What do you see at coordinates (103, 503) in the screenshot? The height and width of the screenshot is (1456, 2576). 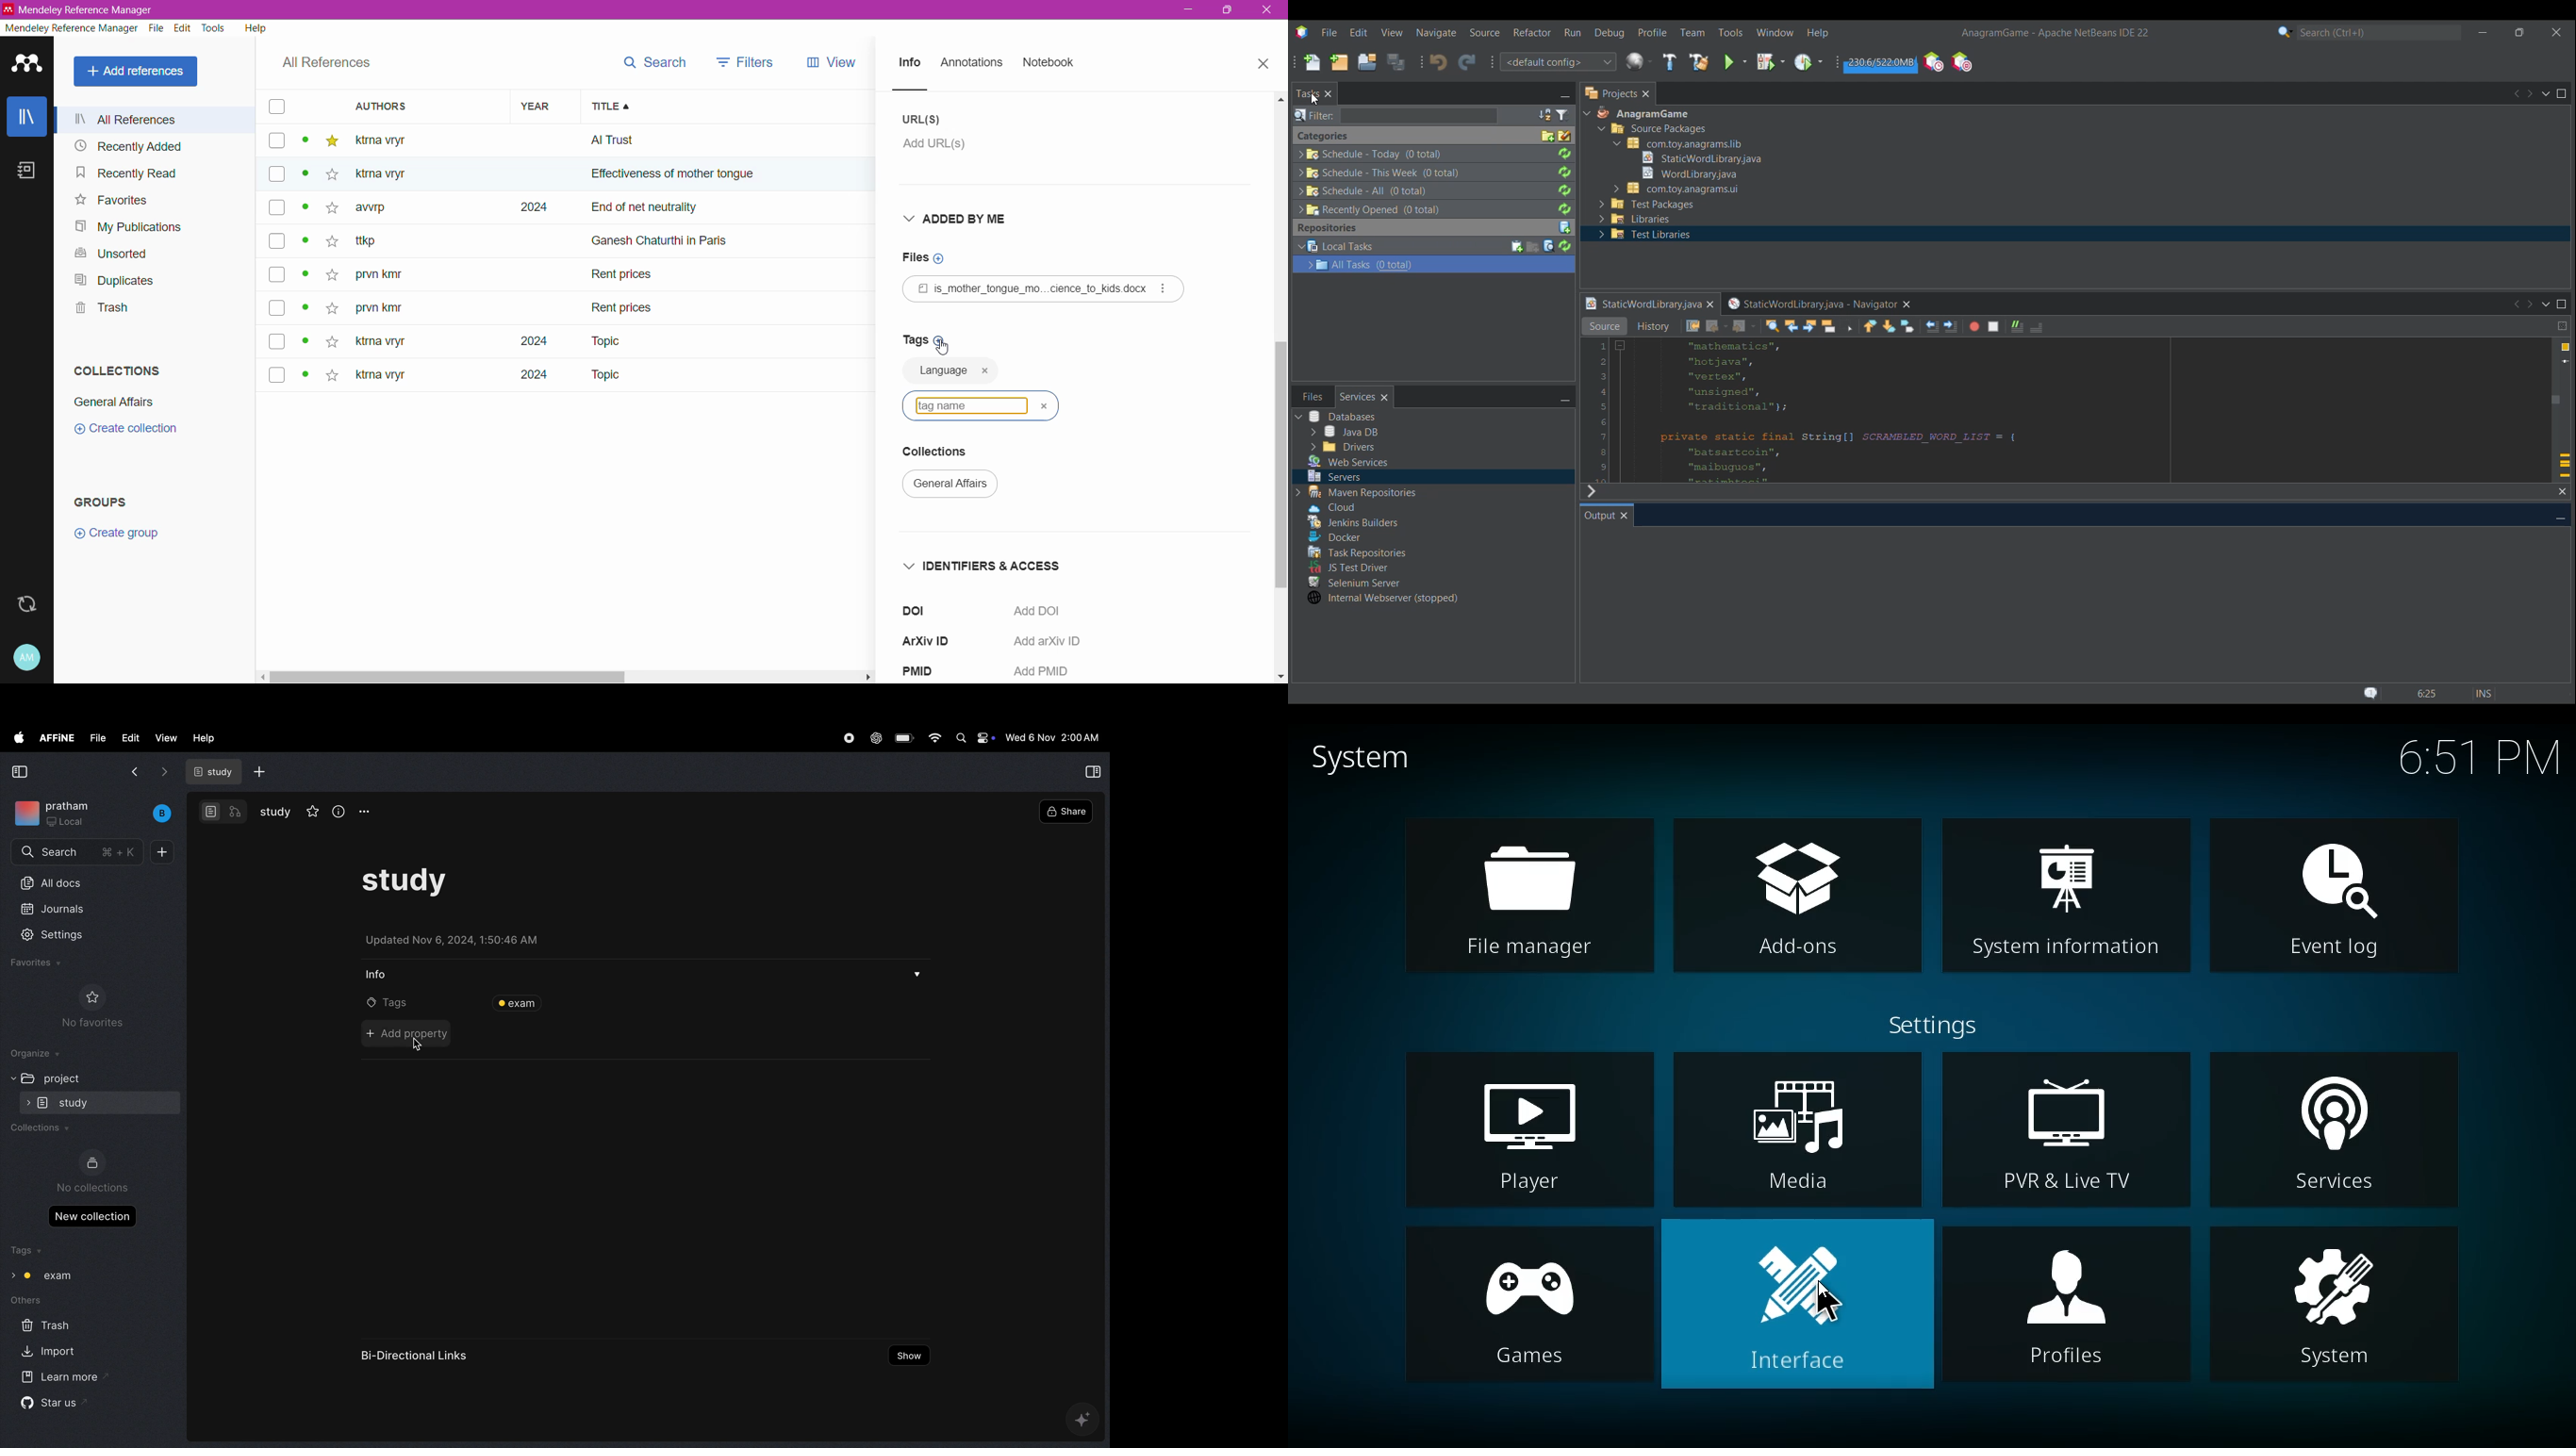 I see `Groups` at bounding box center [103, 503].